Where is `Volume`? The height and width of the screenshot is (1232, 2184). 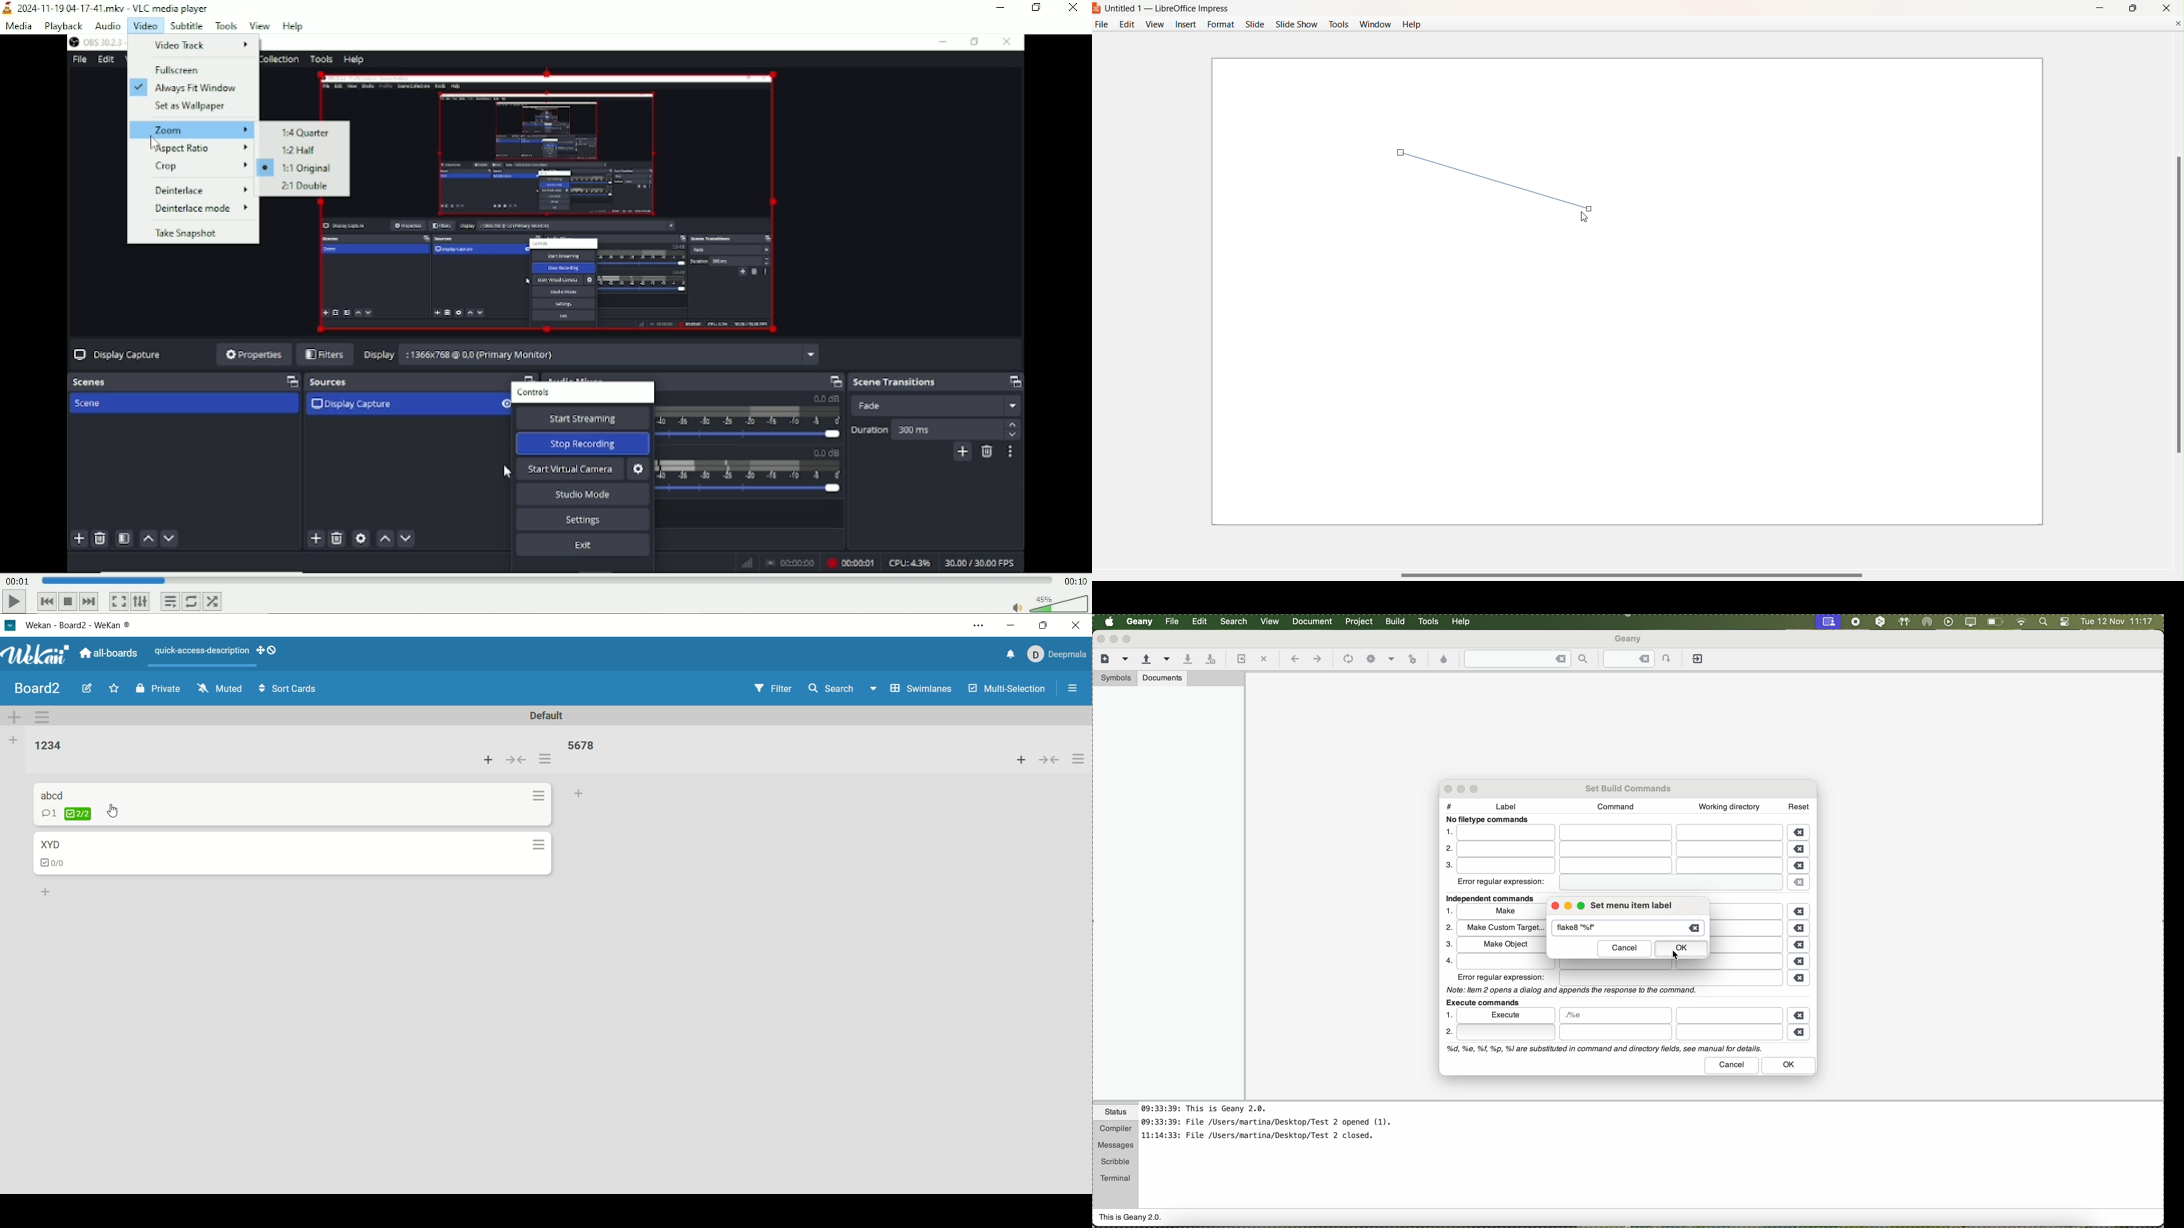
Volume is located at coordinates (1047, 603).